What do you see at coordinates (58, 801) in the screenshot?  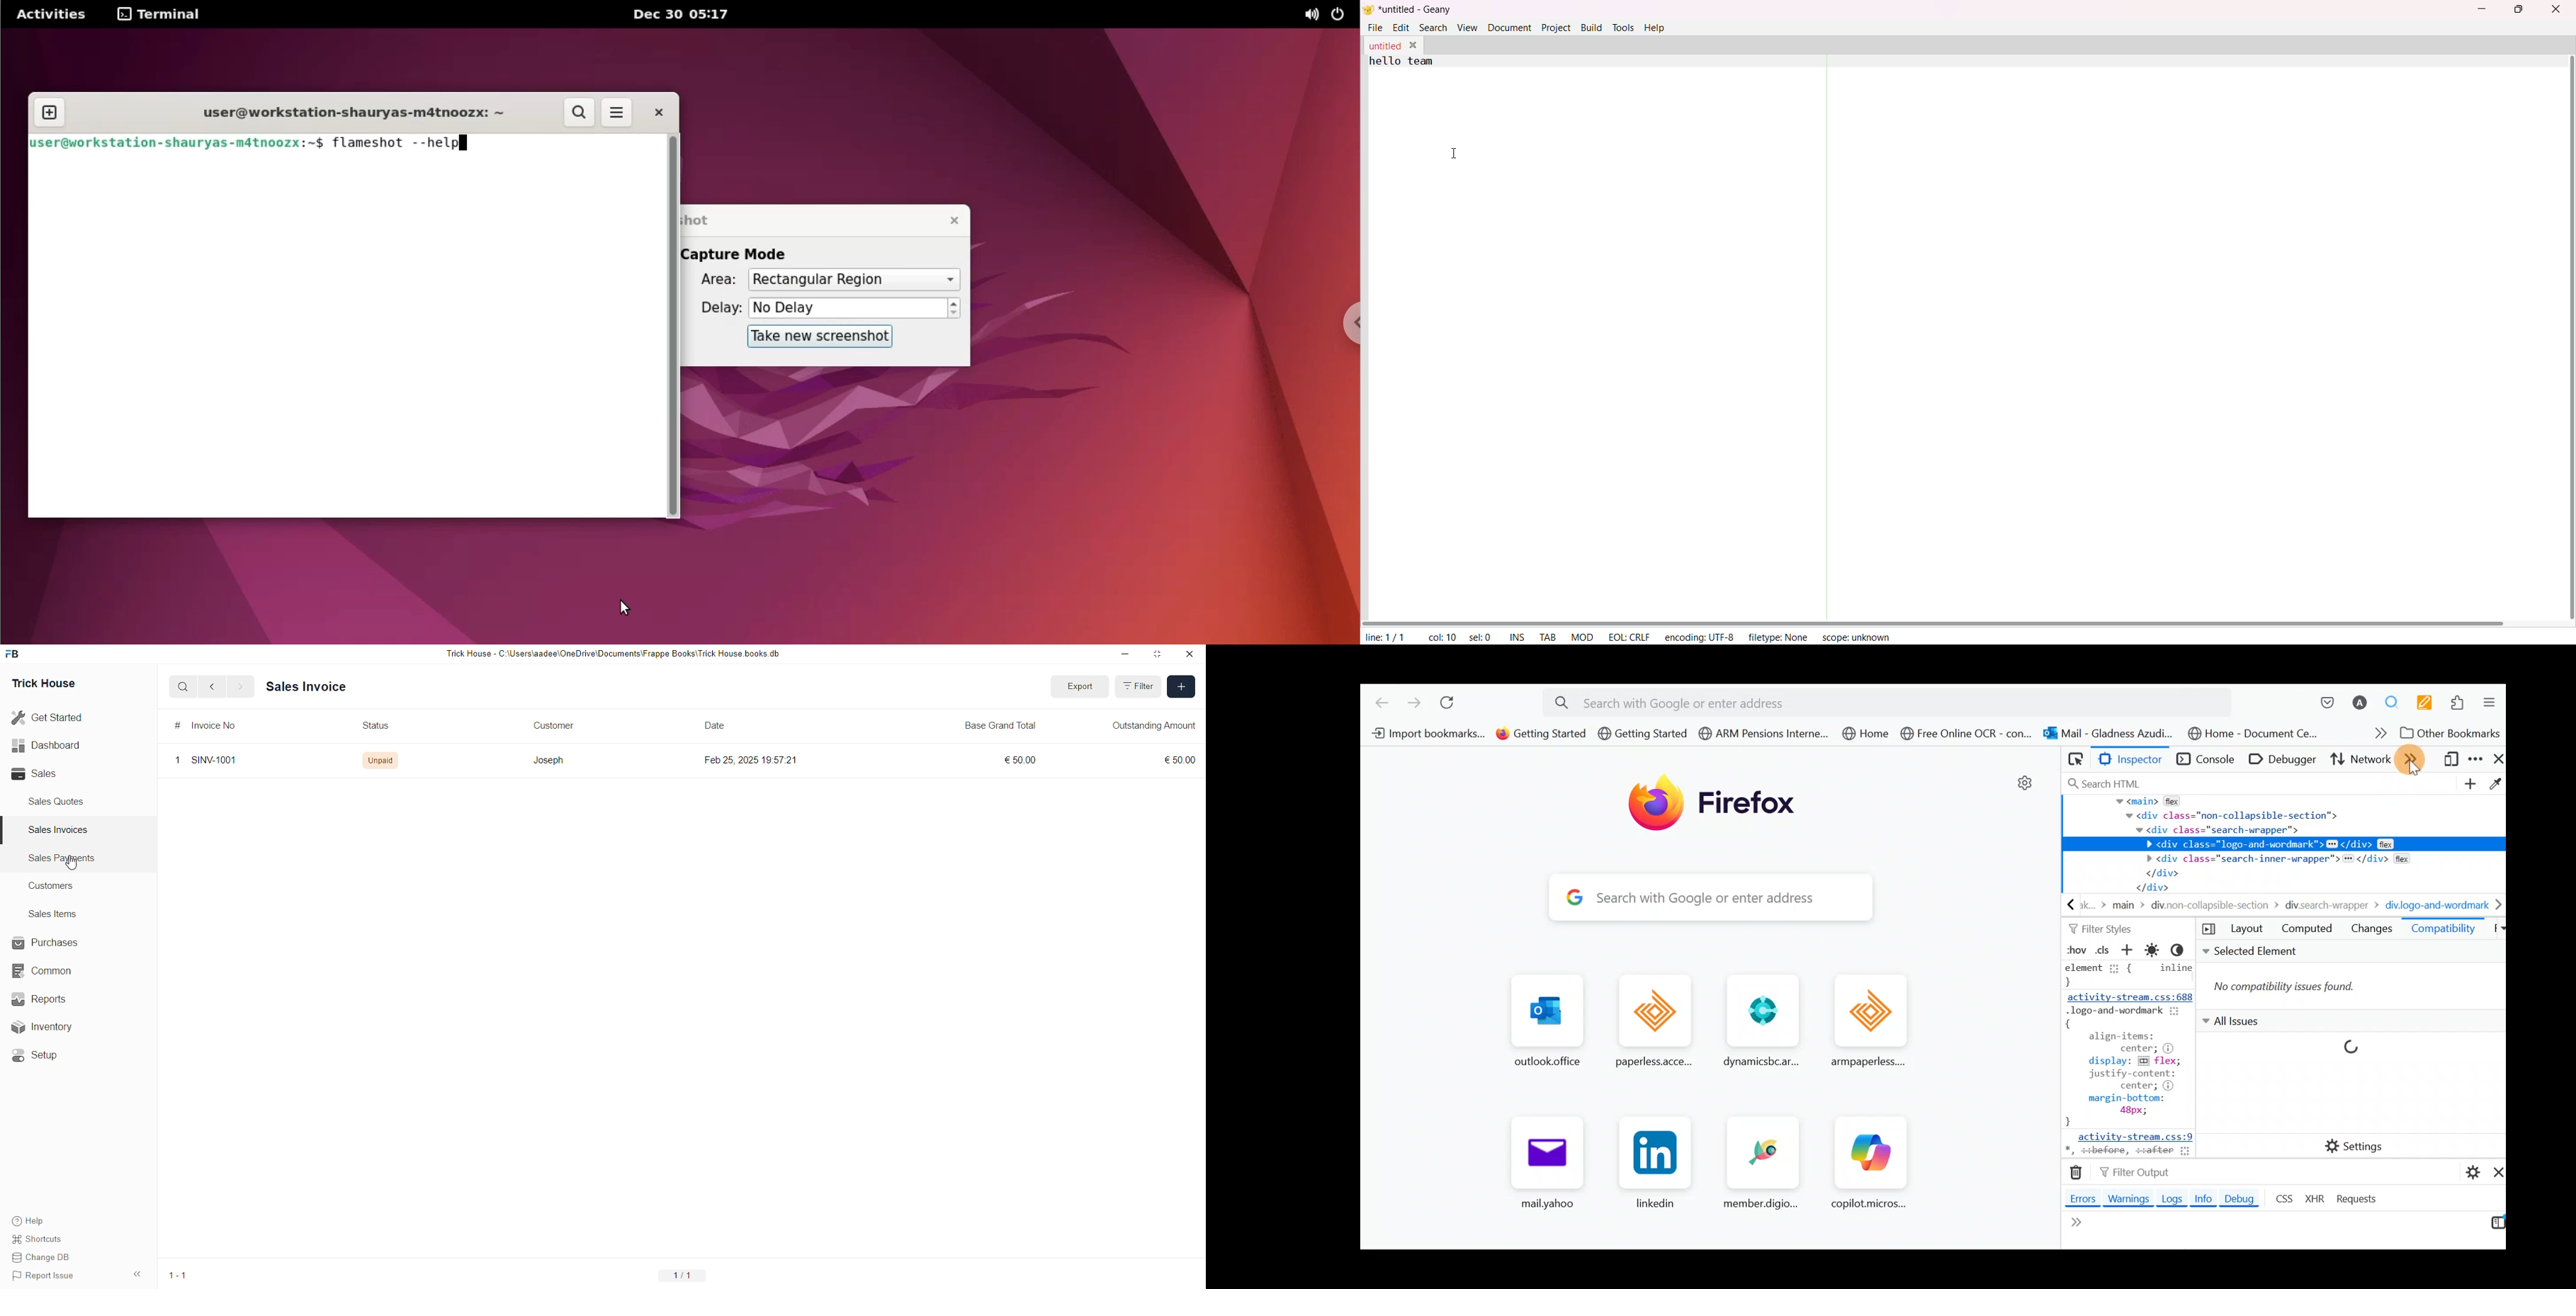 I see `Sales Quotes.` at bounding box center [58, 801].